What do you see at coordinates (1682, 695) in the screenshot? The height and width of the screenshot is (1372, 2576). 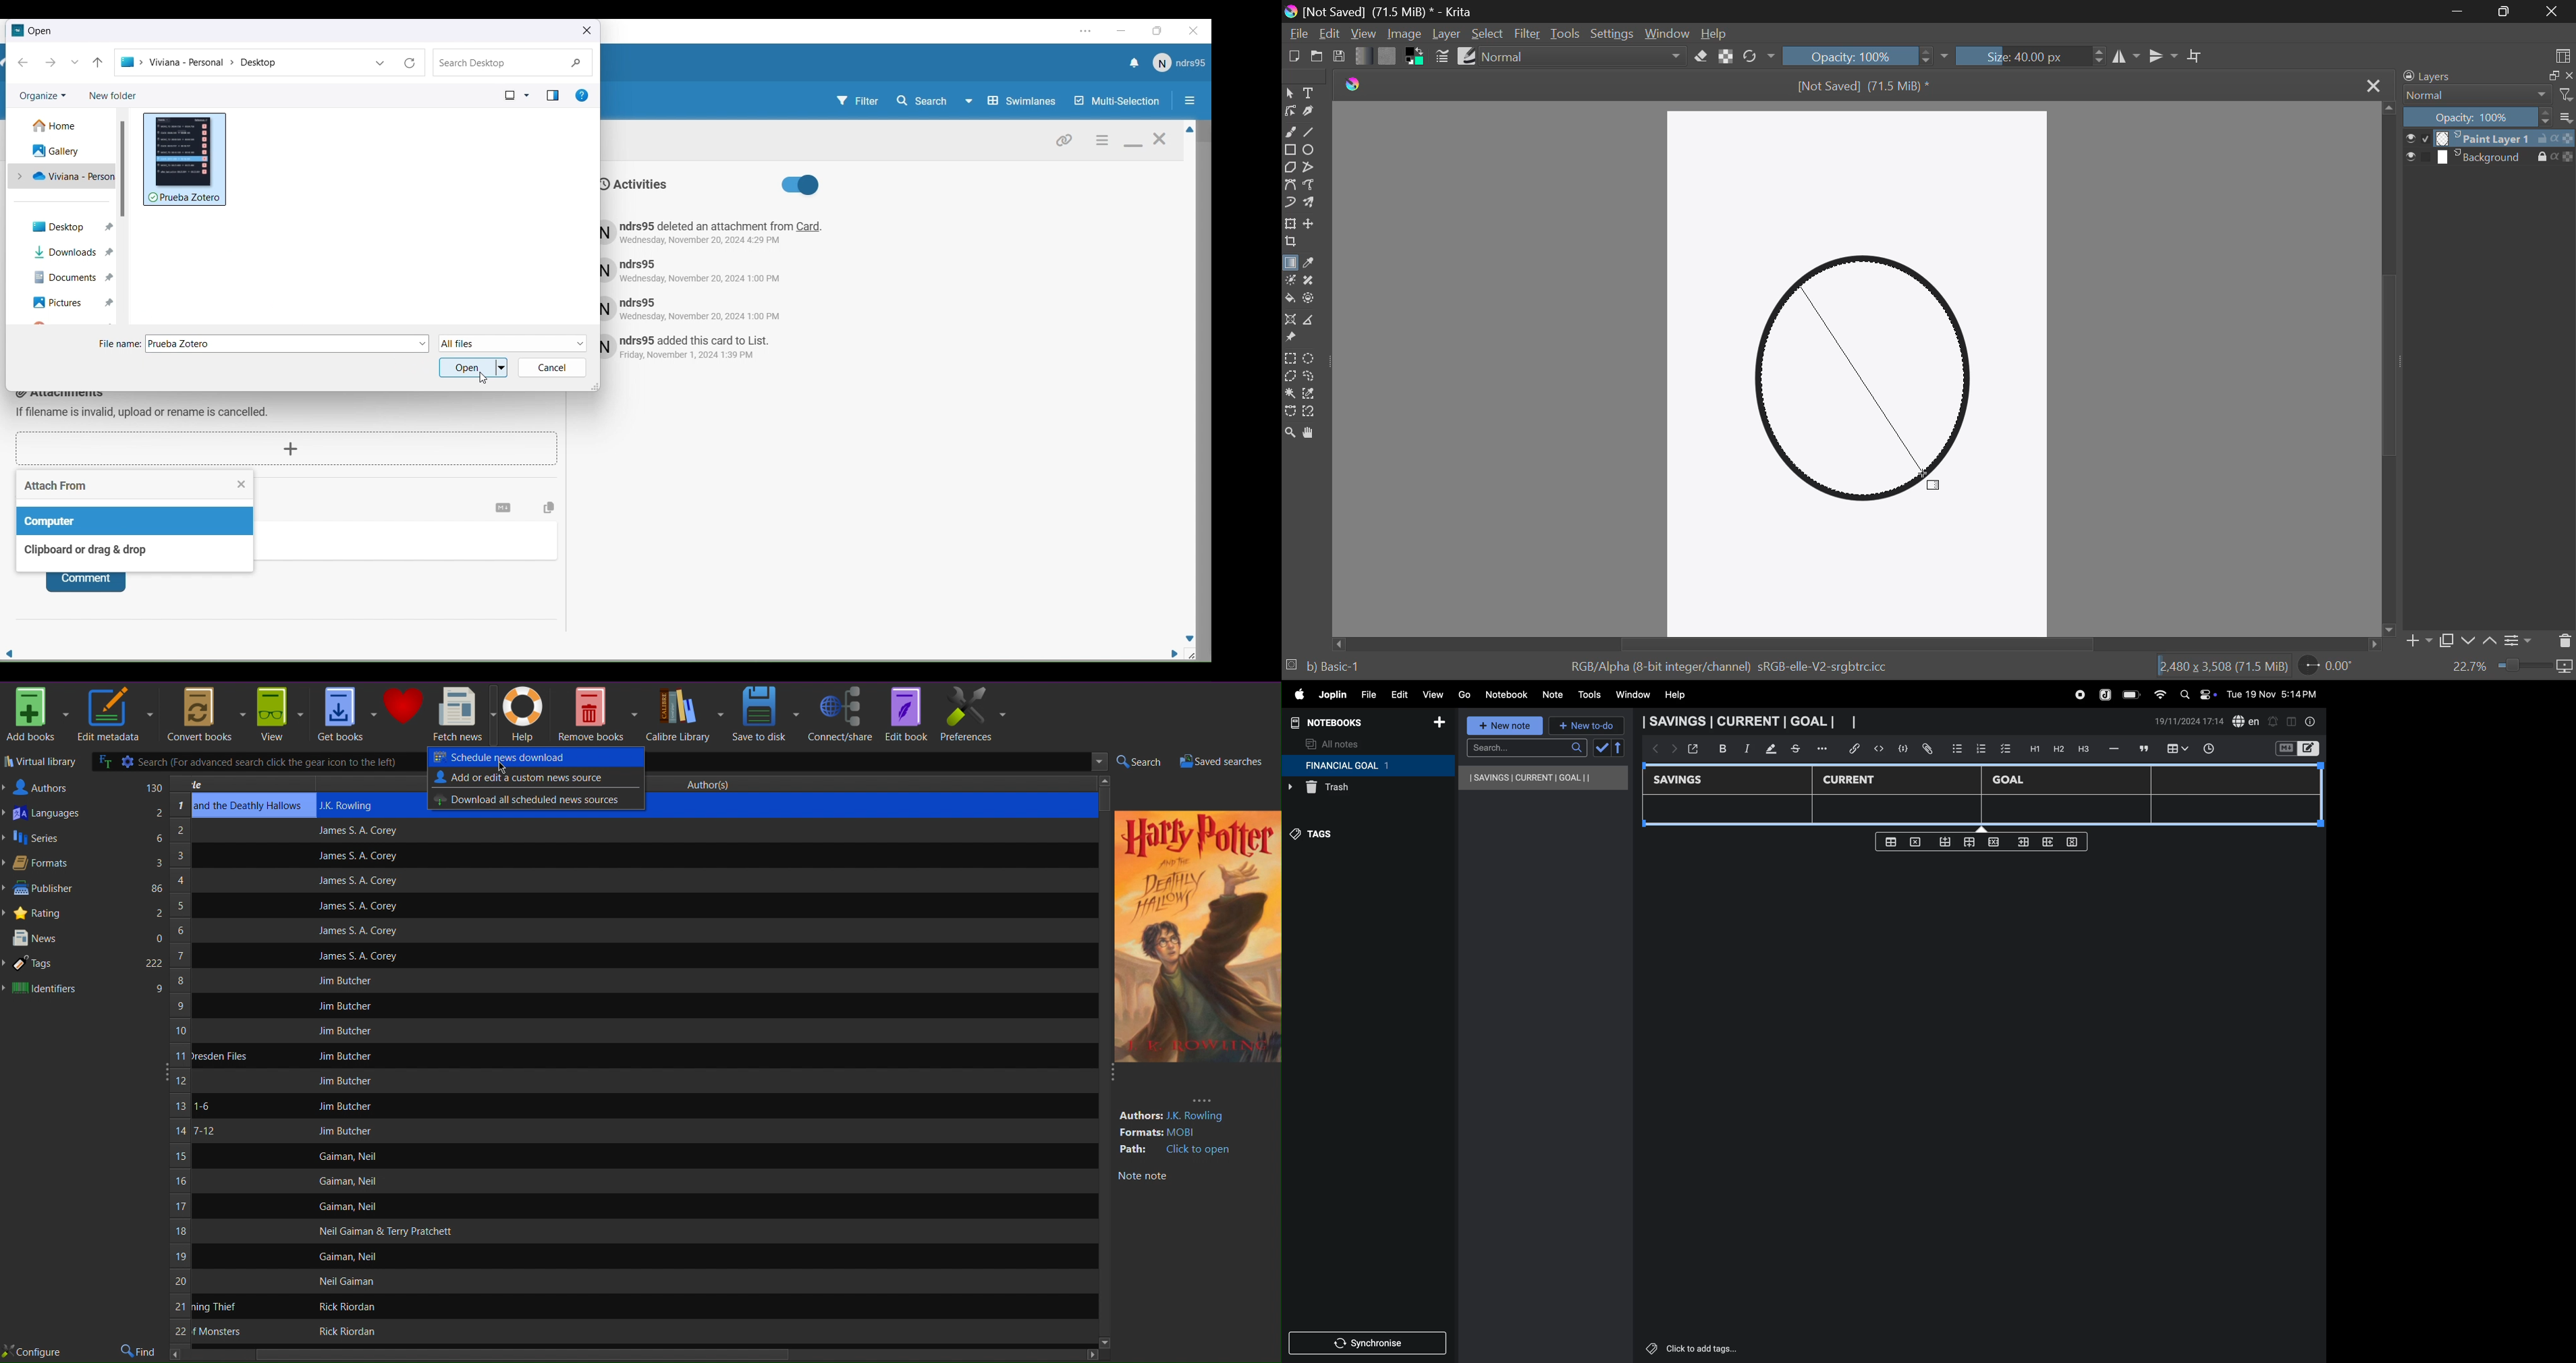 I see `help` at bounding box center [1682, 695].